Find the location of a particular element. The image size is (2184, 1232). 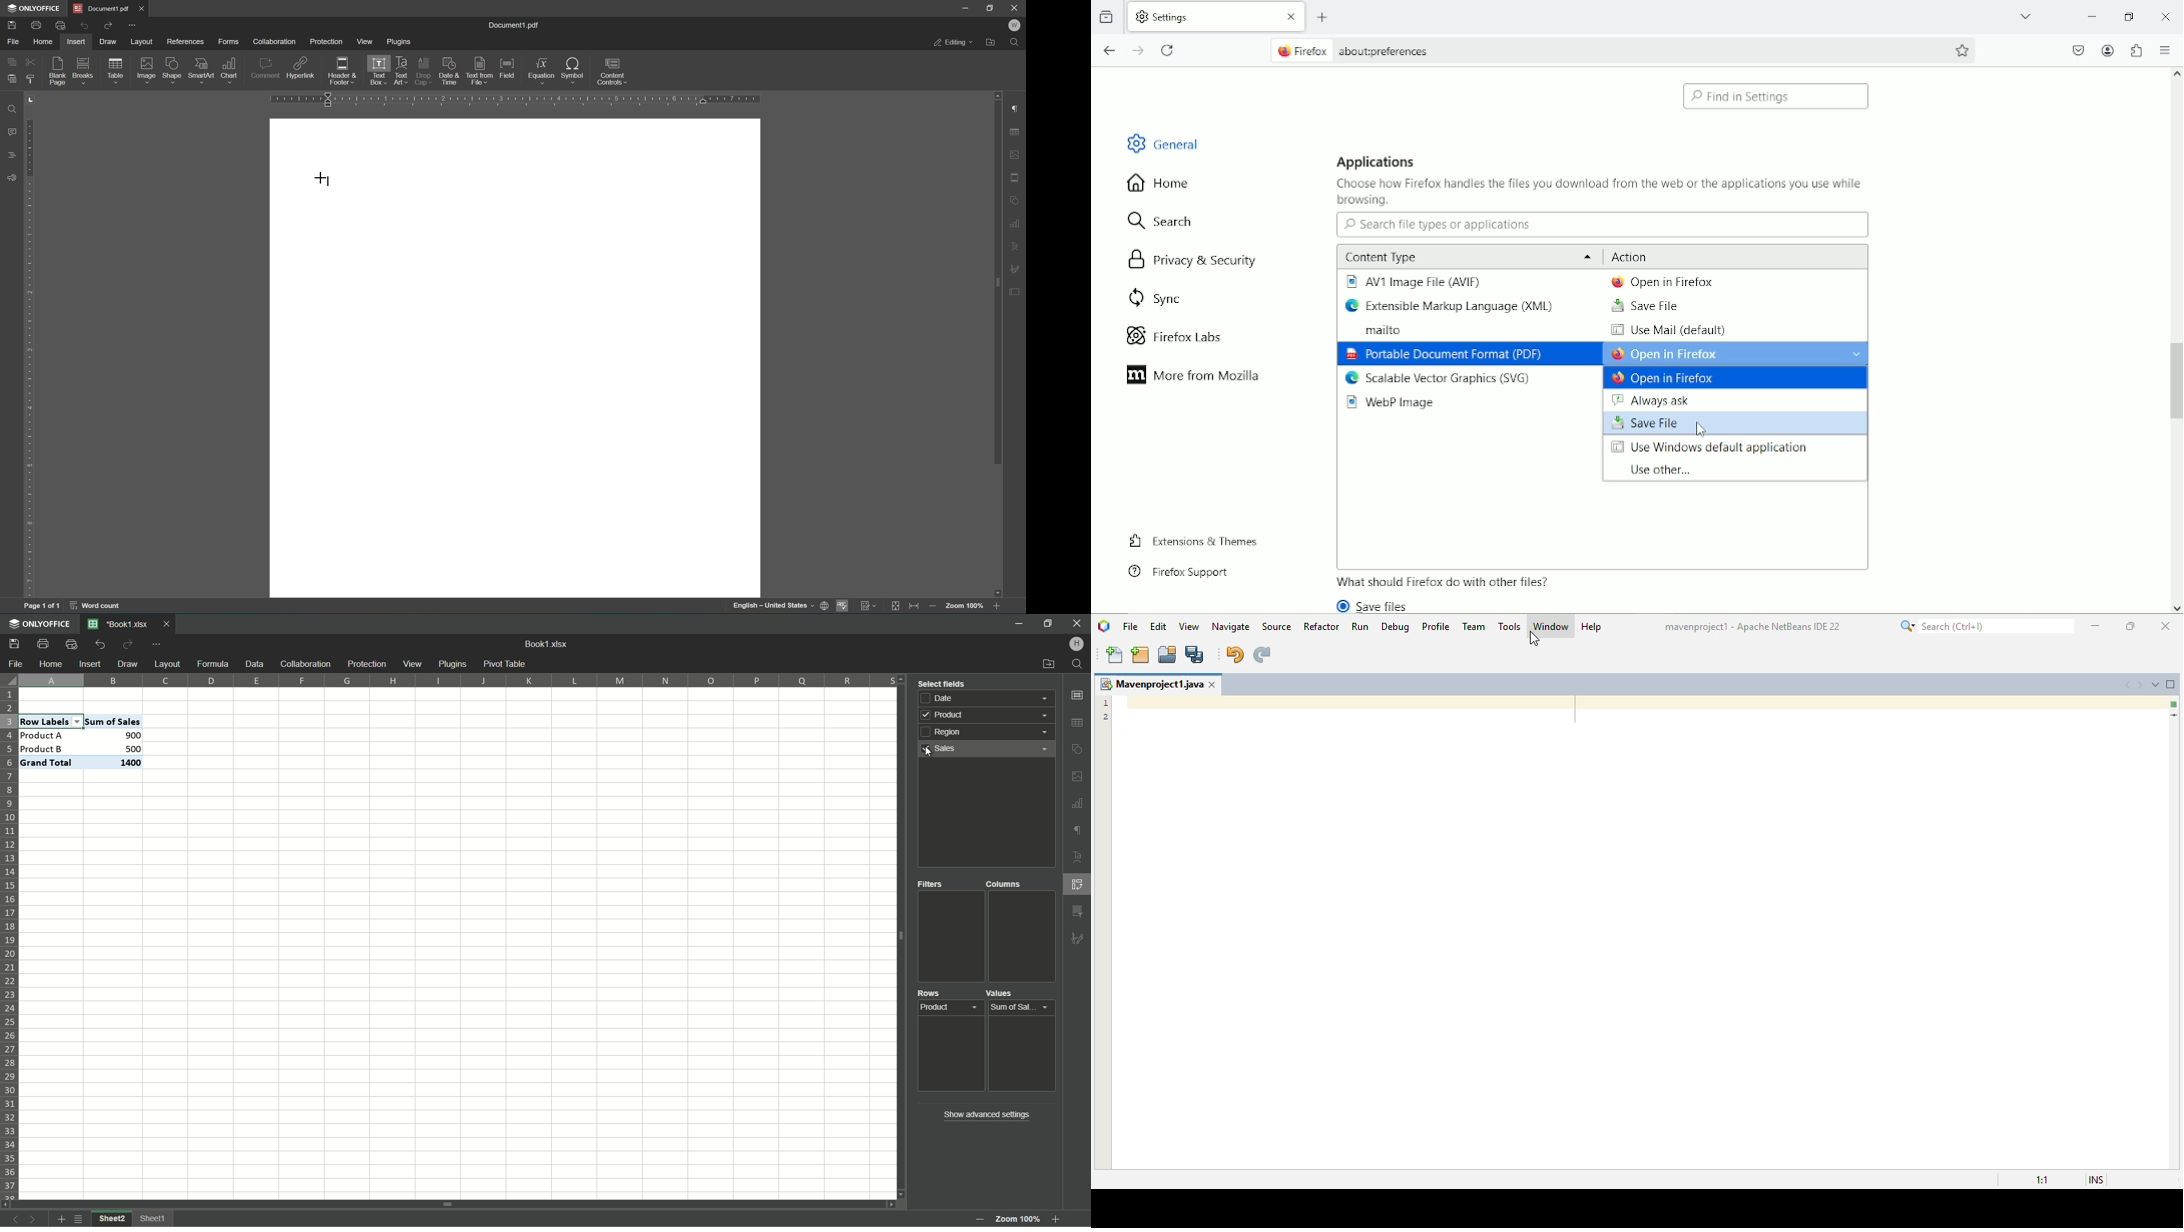

scroll documents right is located at coordinates (2142, 684).